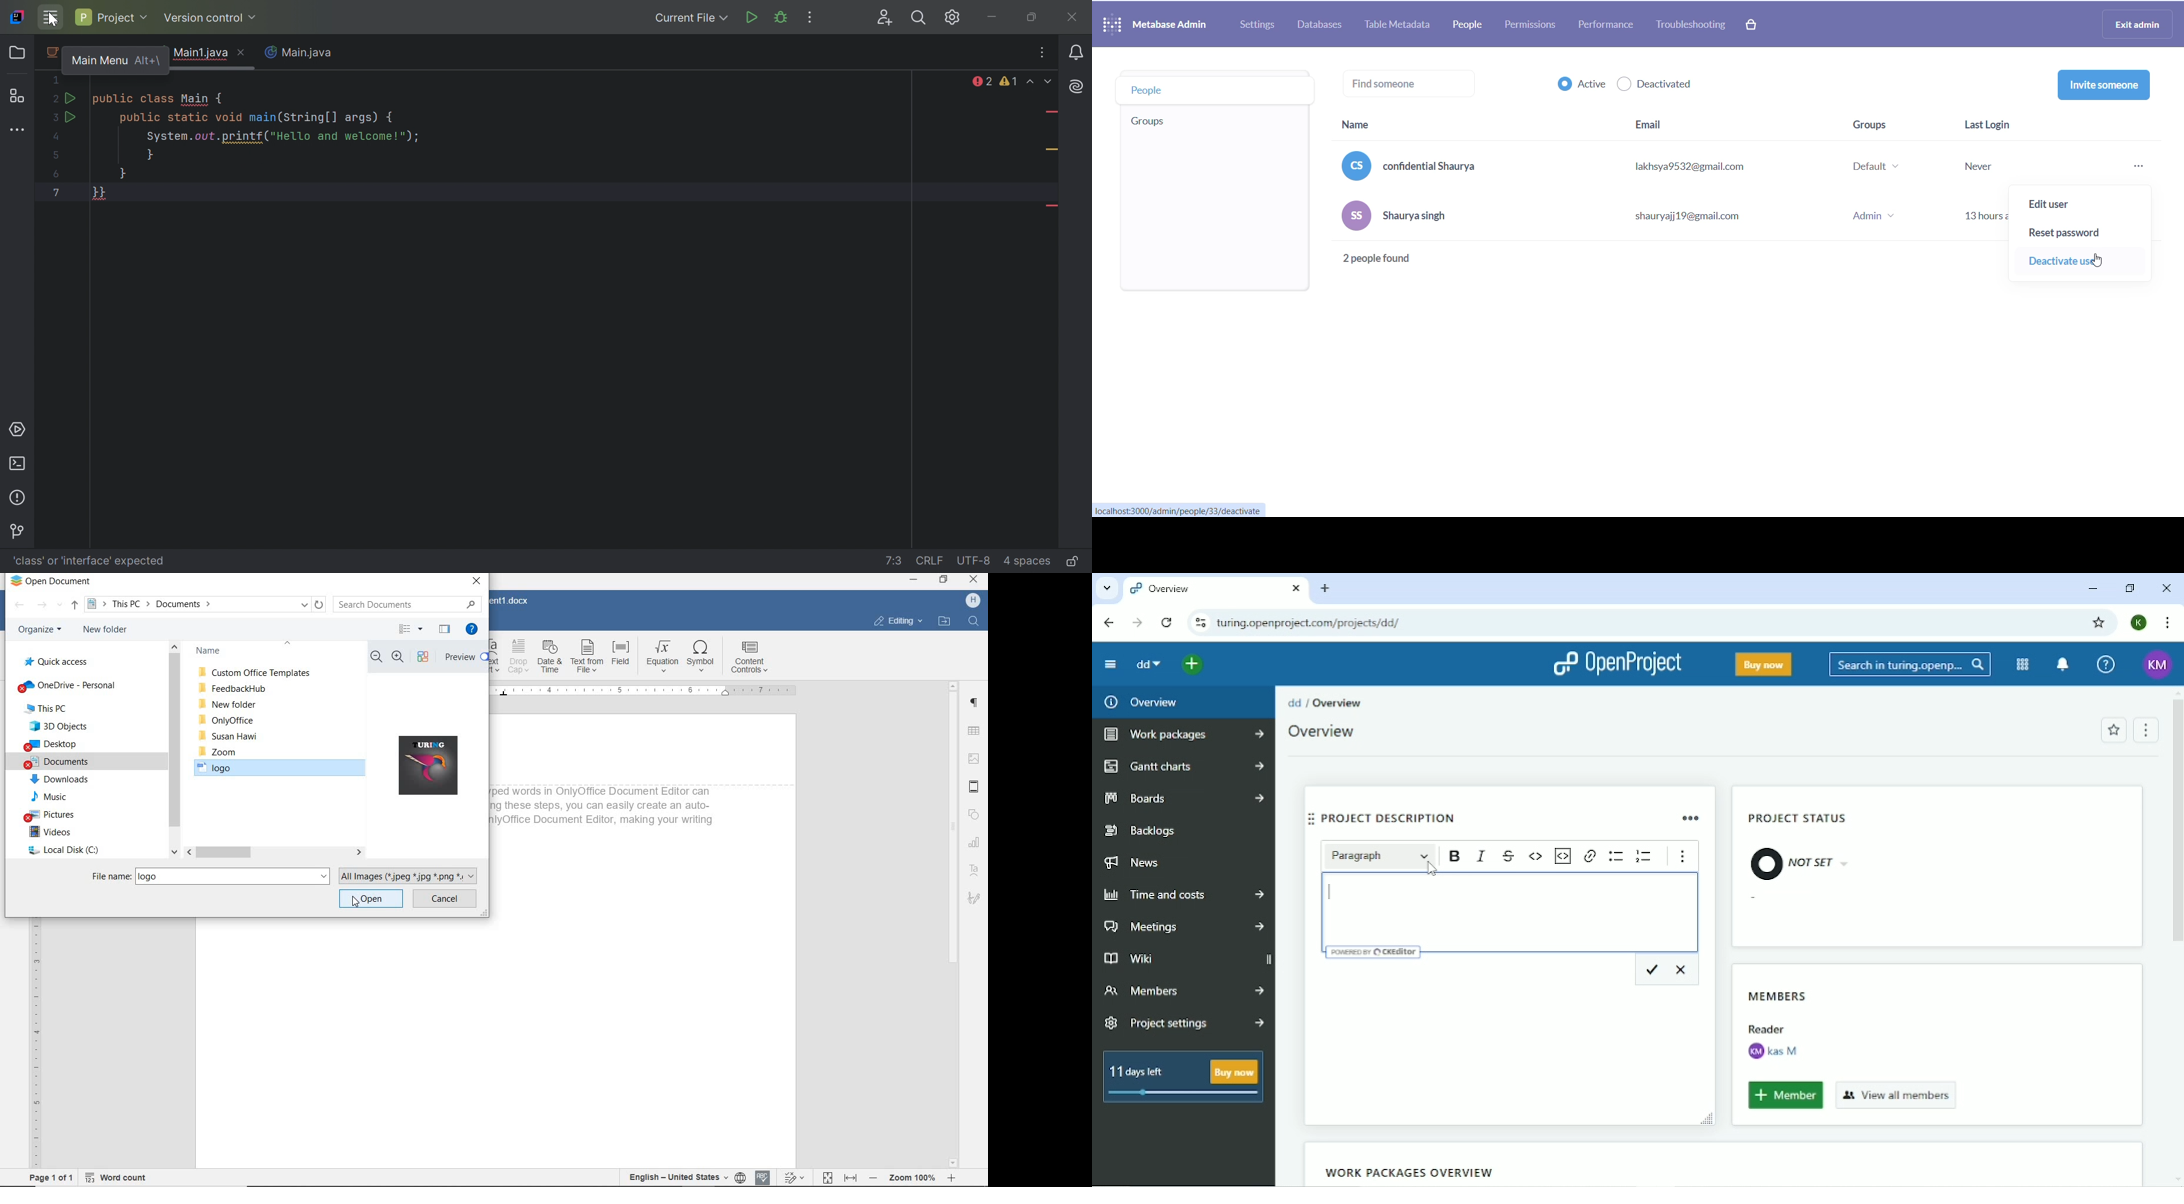  Describe the element at coordinates (975, 815) in the screenshot. I see `SHAPE` at that location.